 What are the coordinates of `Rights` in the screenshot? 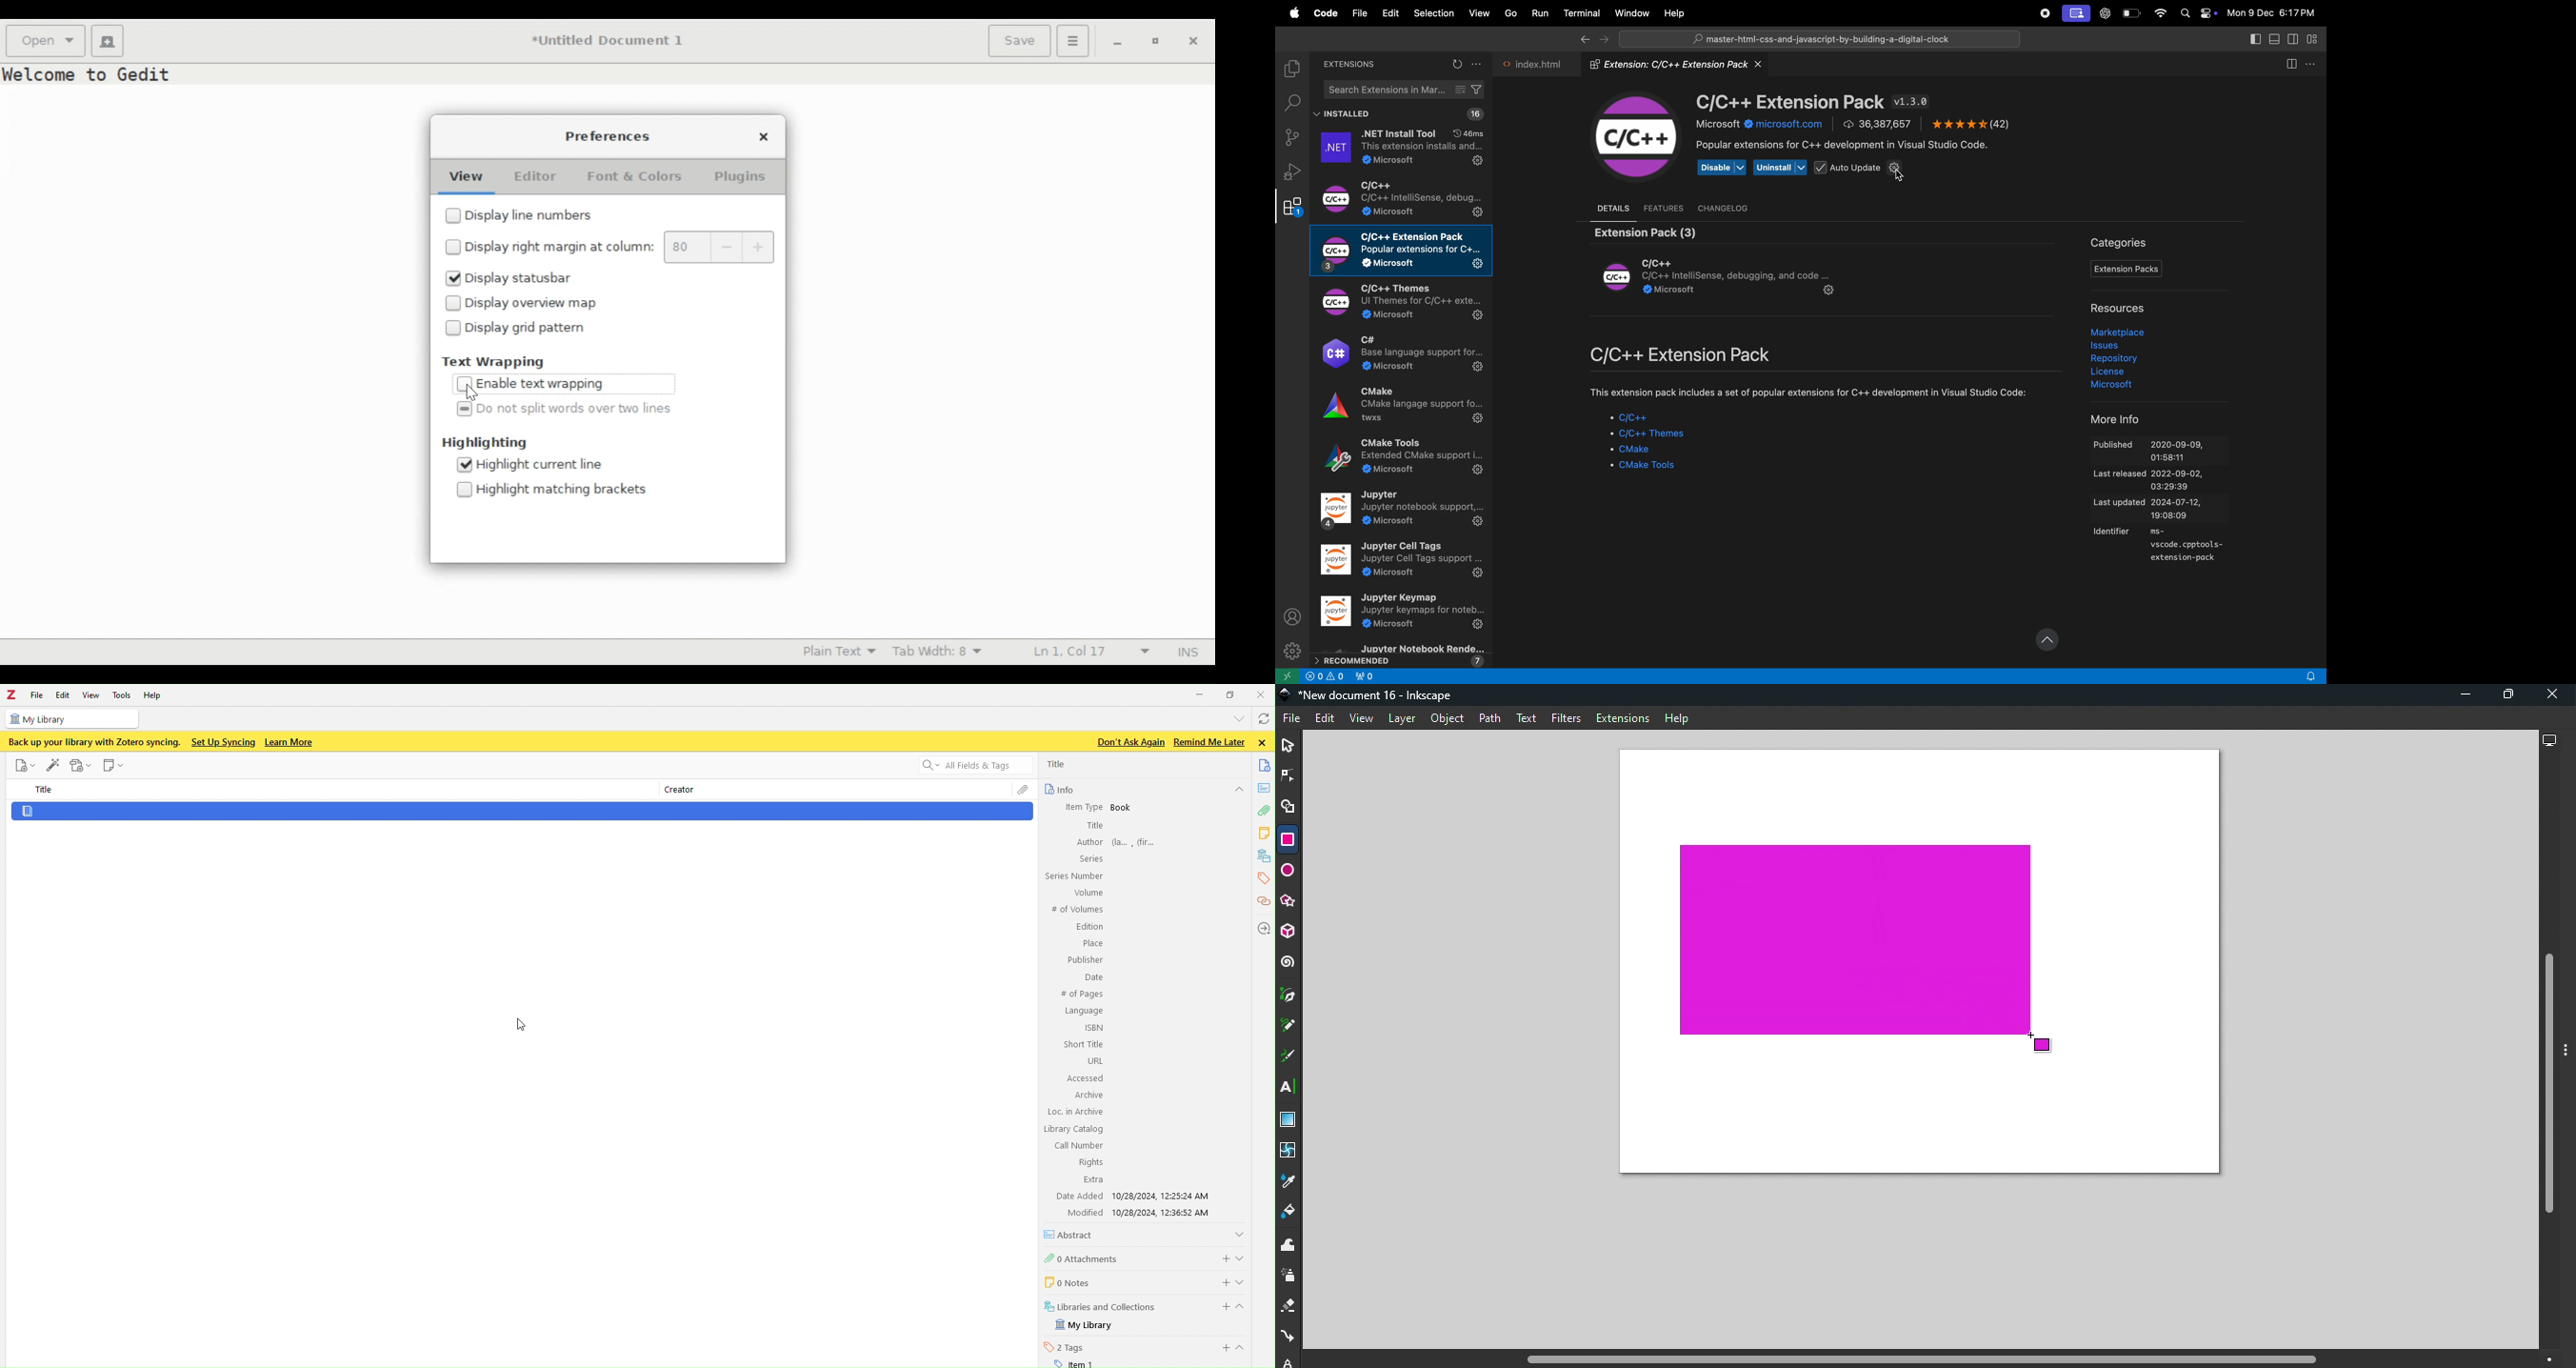 It's located at (1089, 1162).